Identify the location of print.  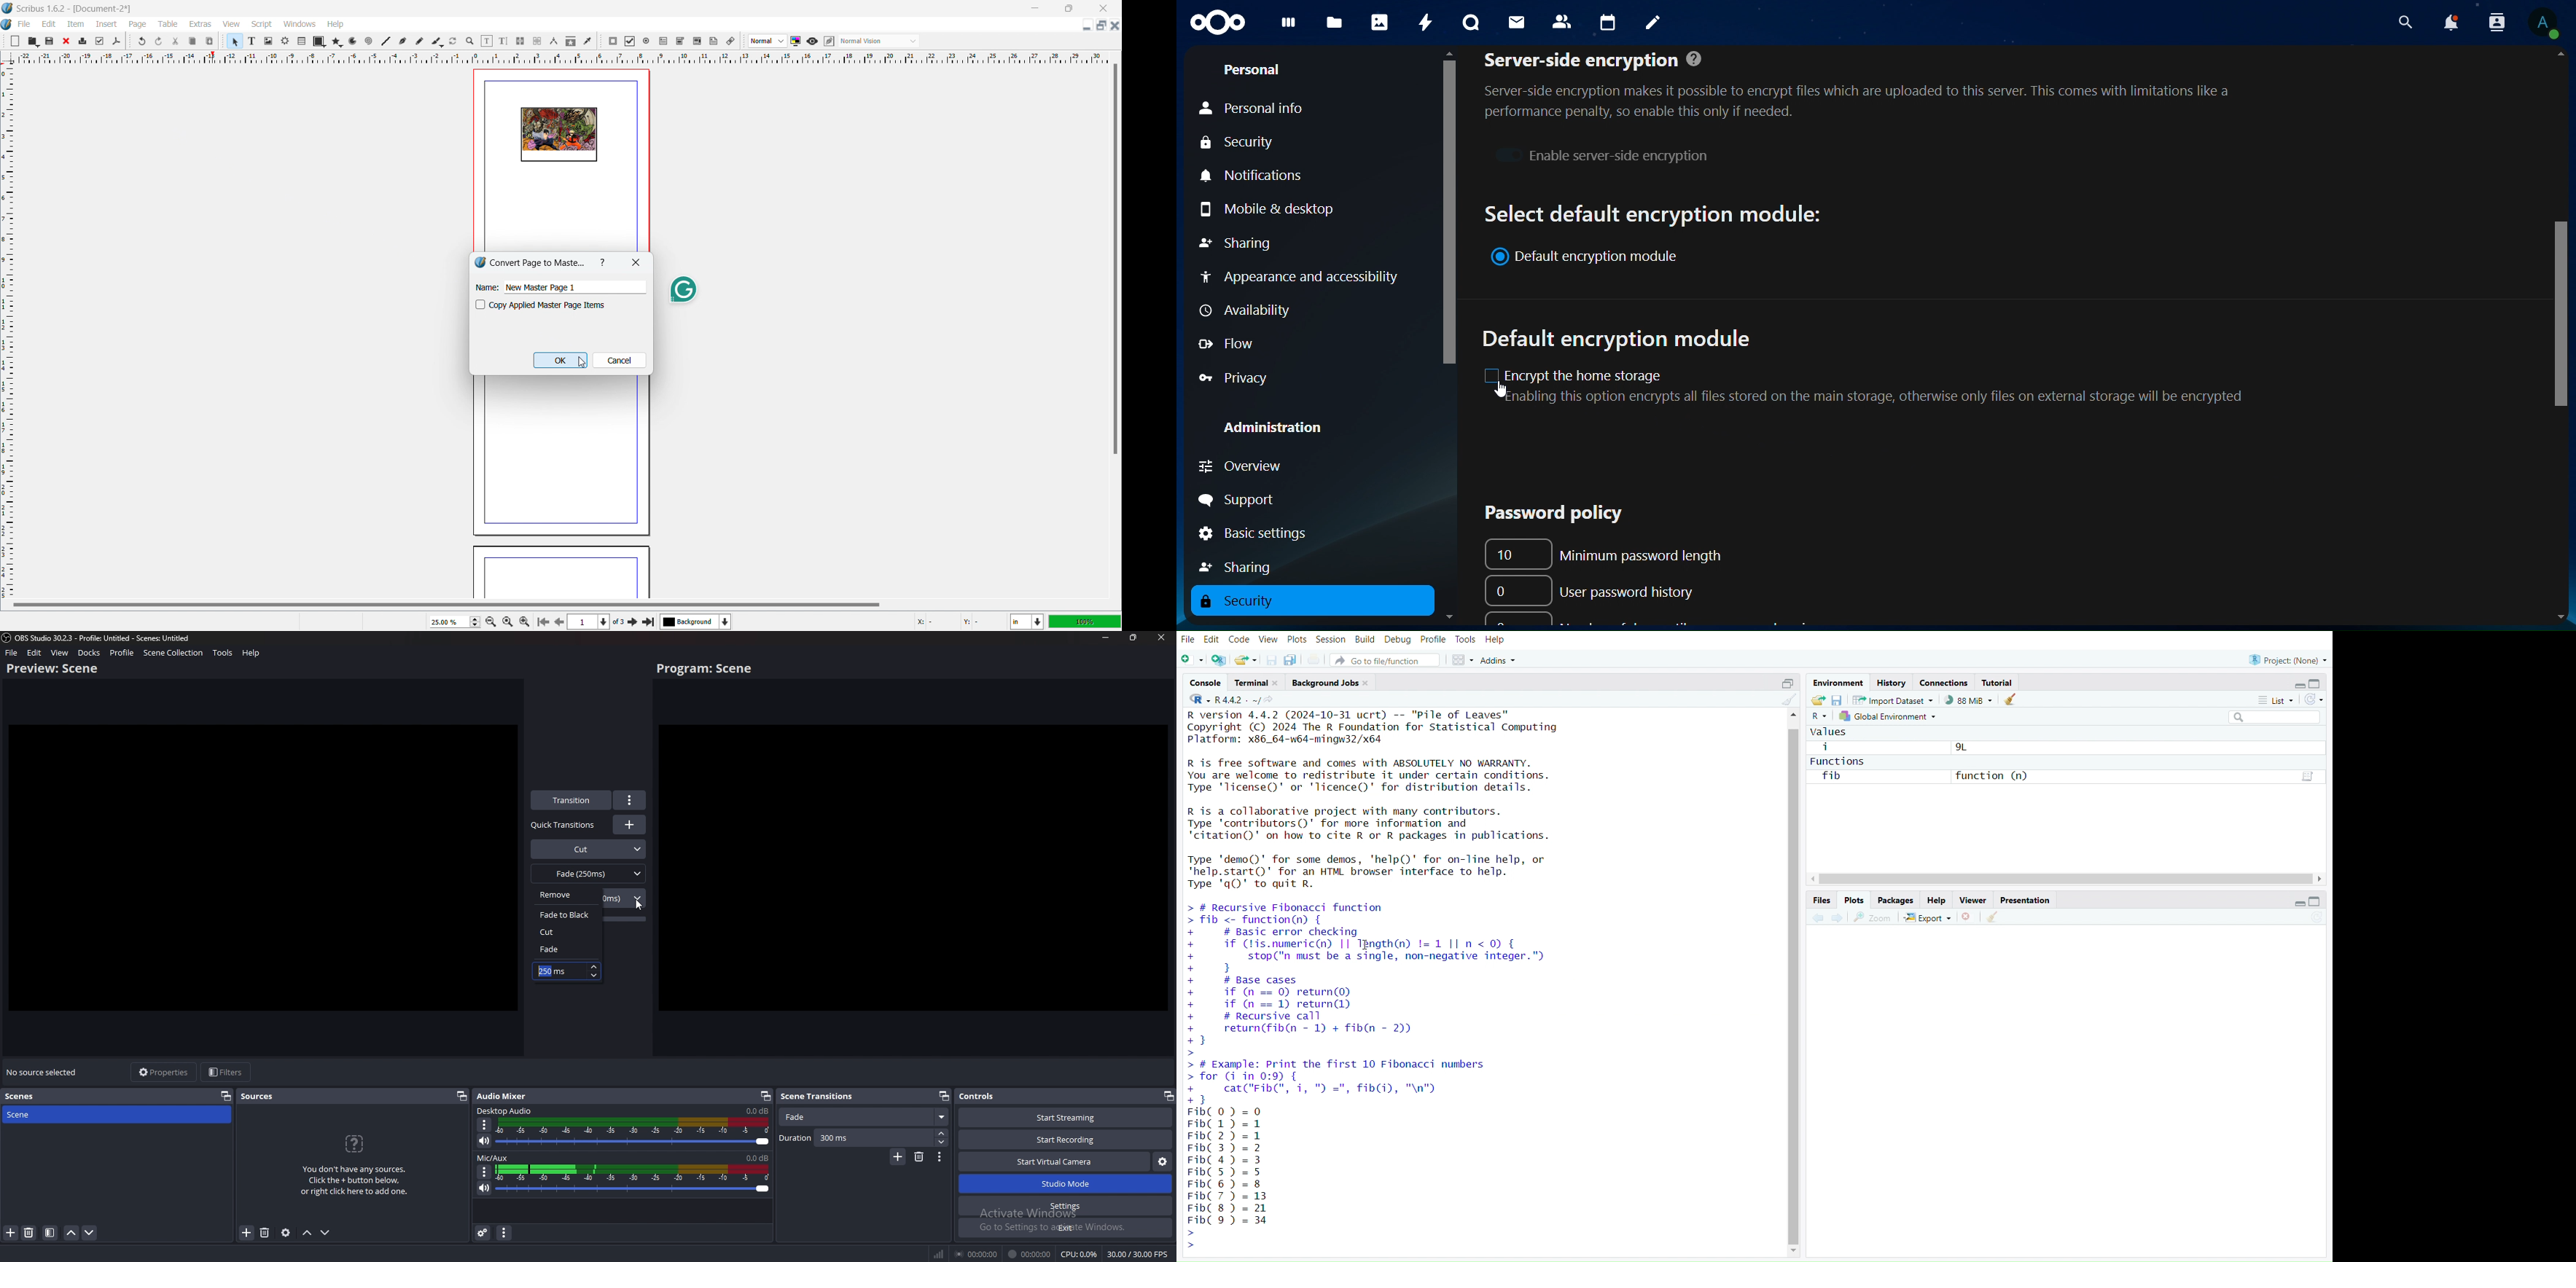
(83, 40).